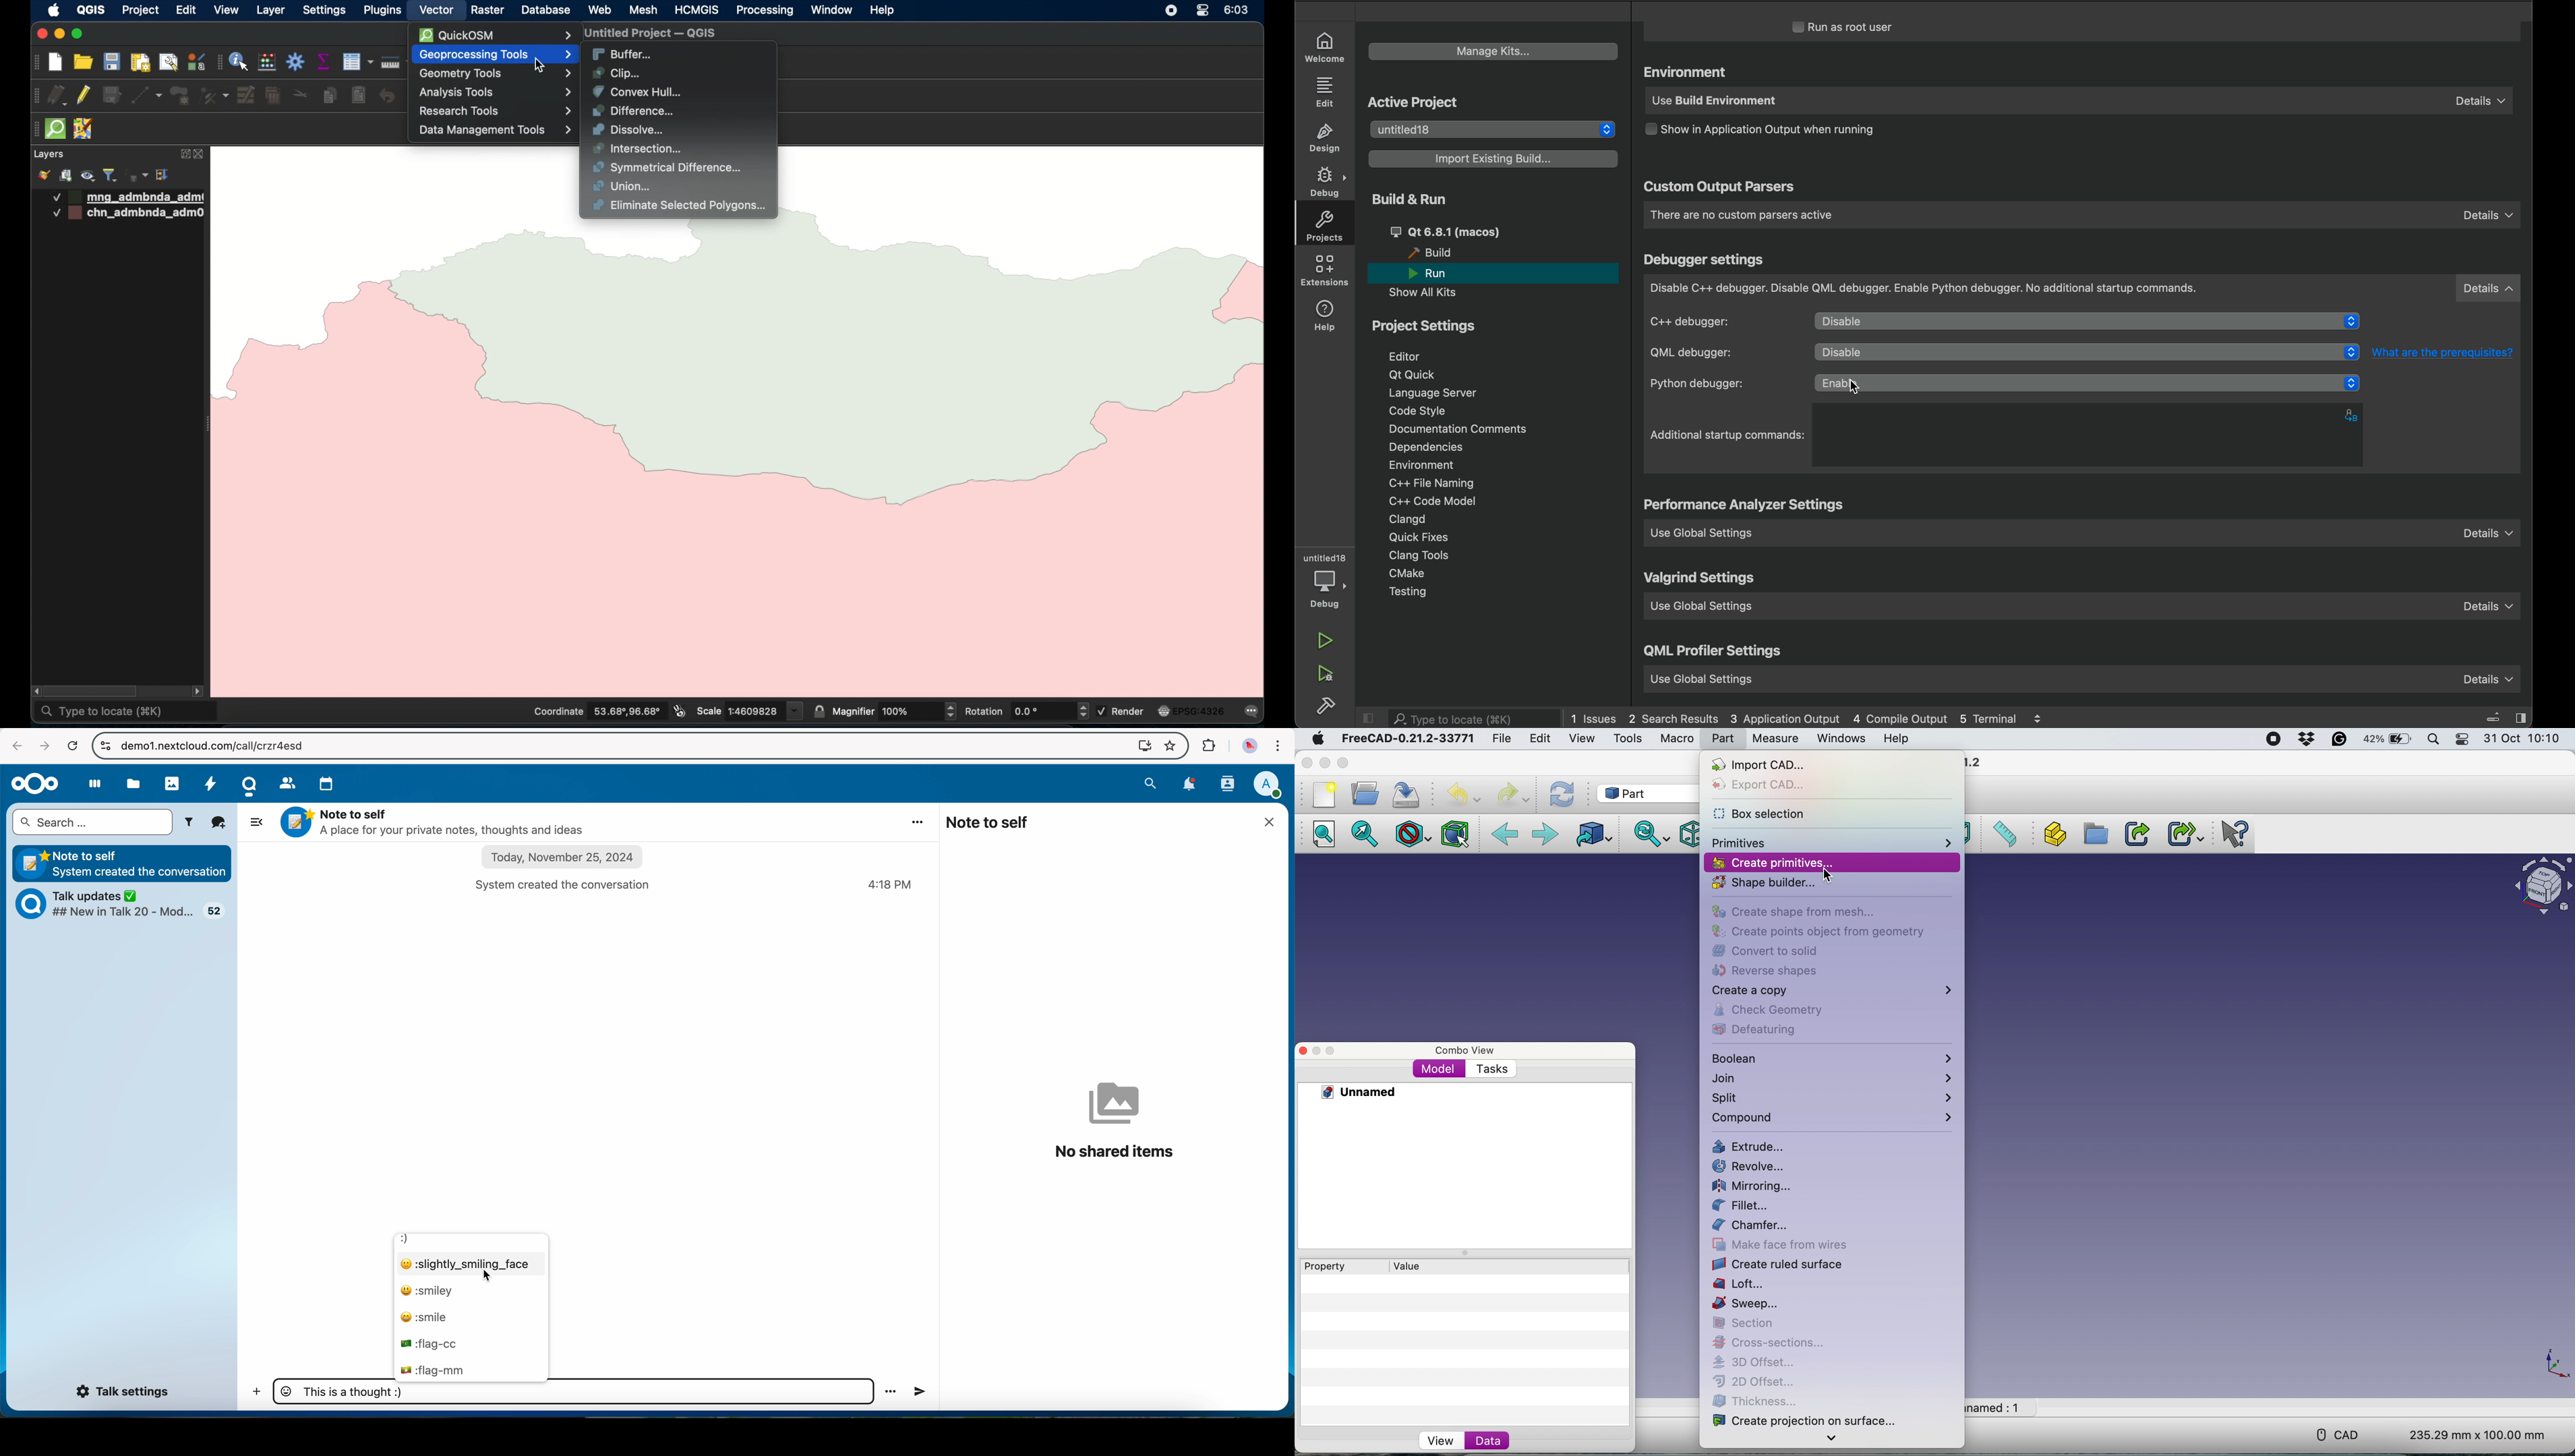 This screenshot has height=1456, width=2576. Describe the element at coordinates (2135, 833) in the screenshot. I see `Make link` at that location.